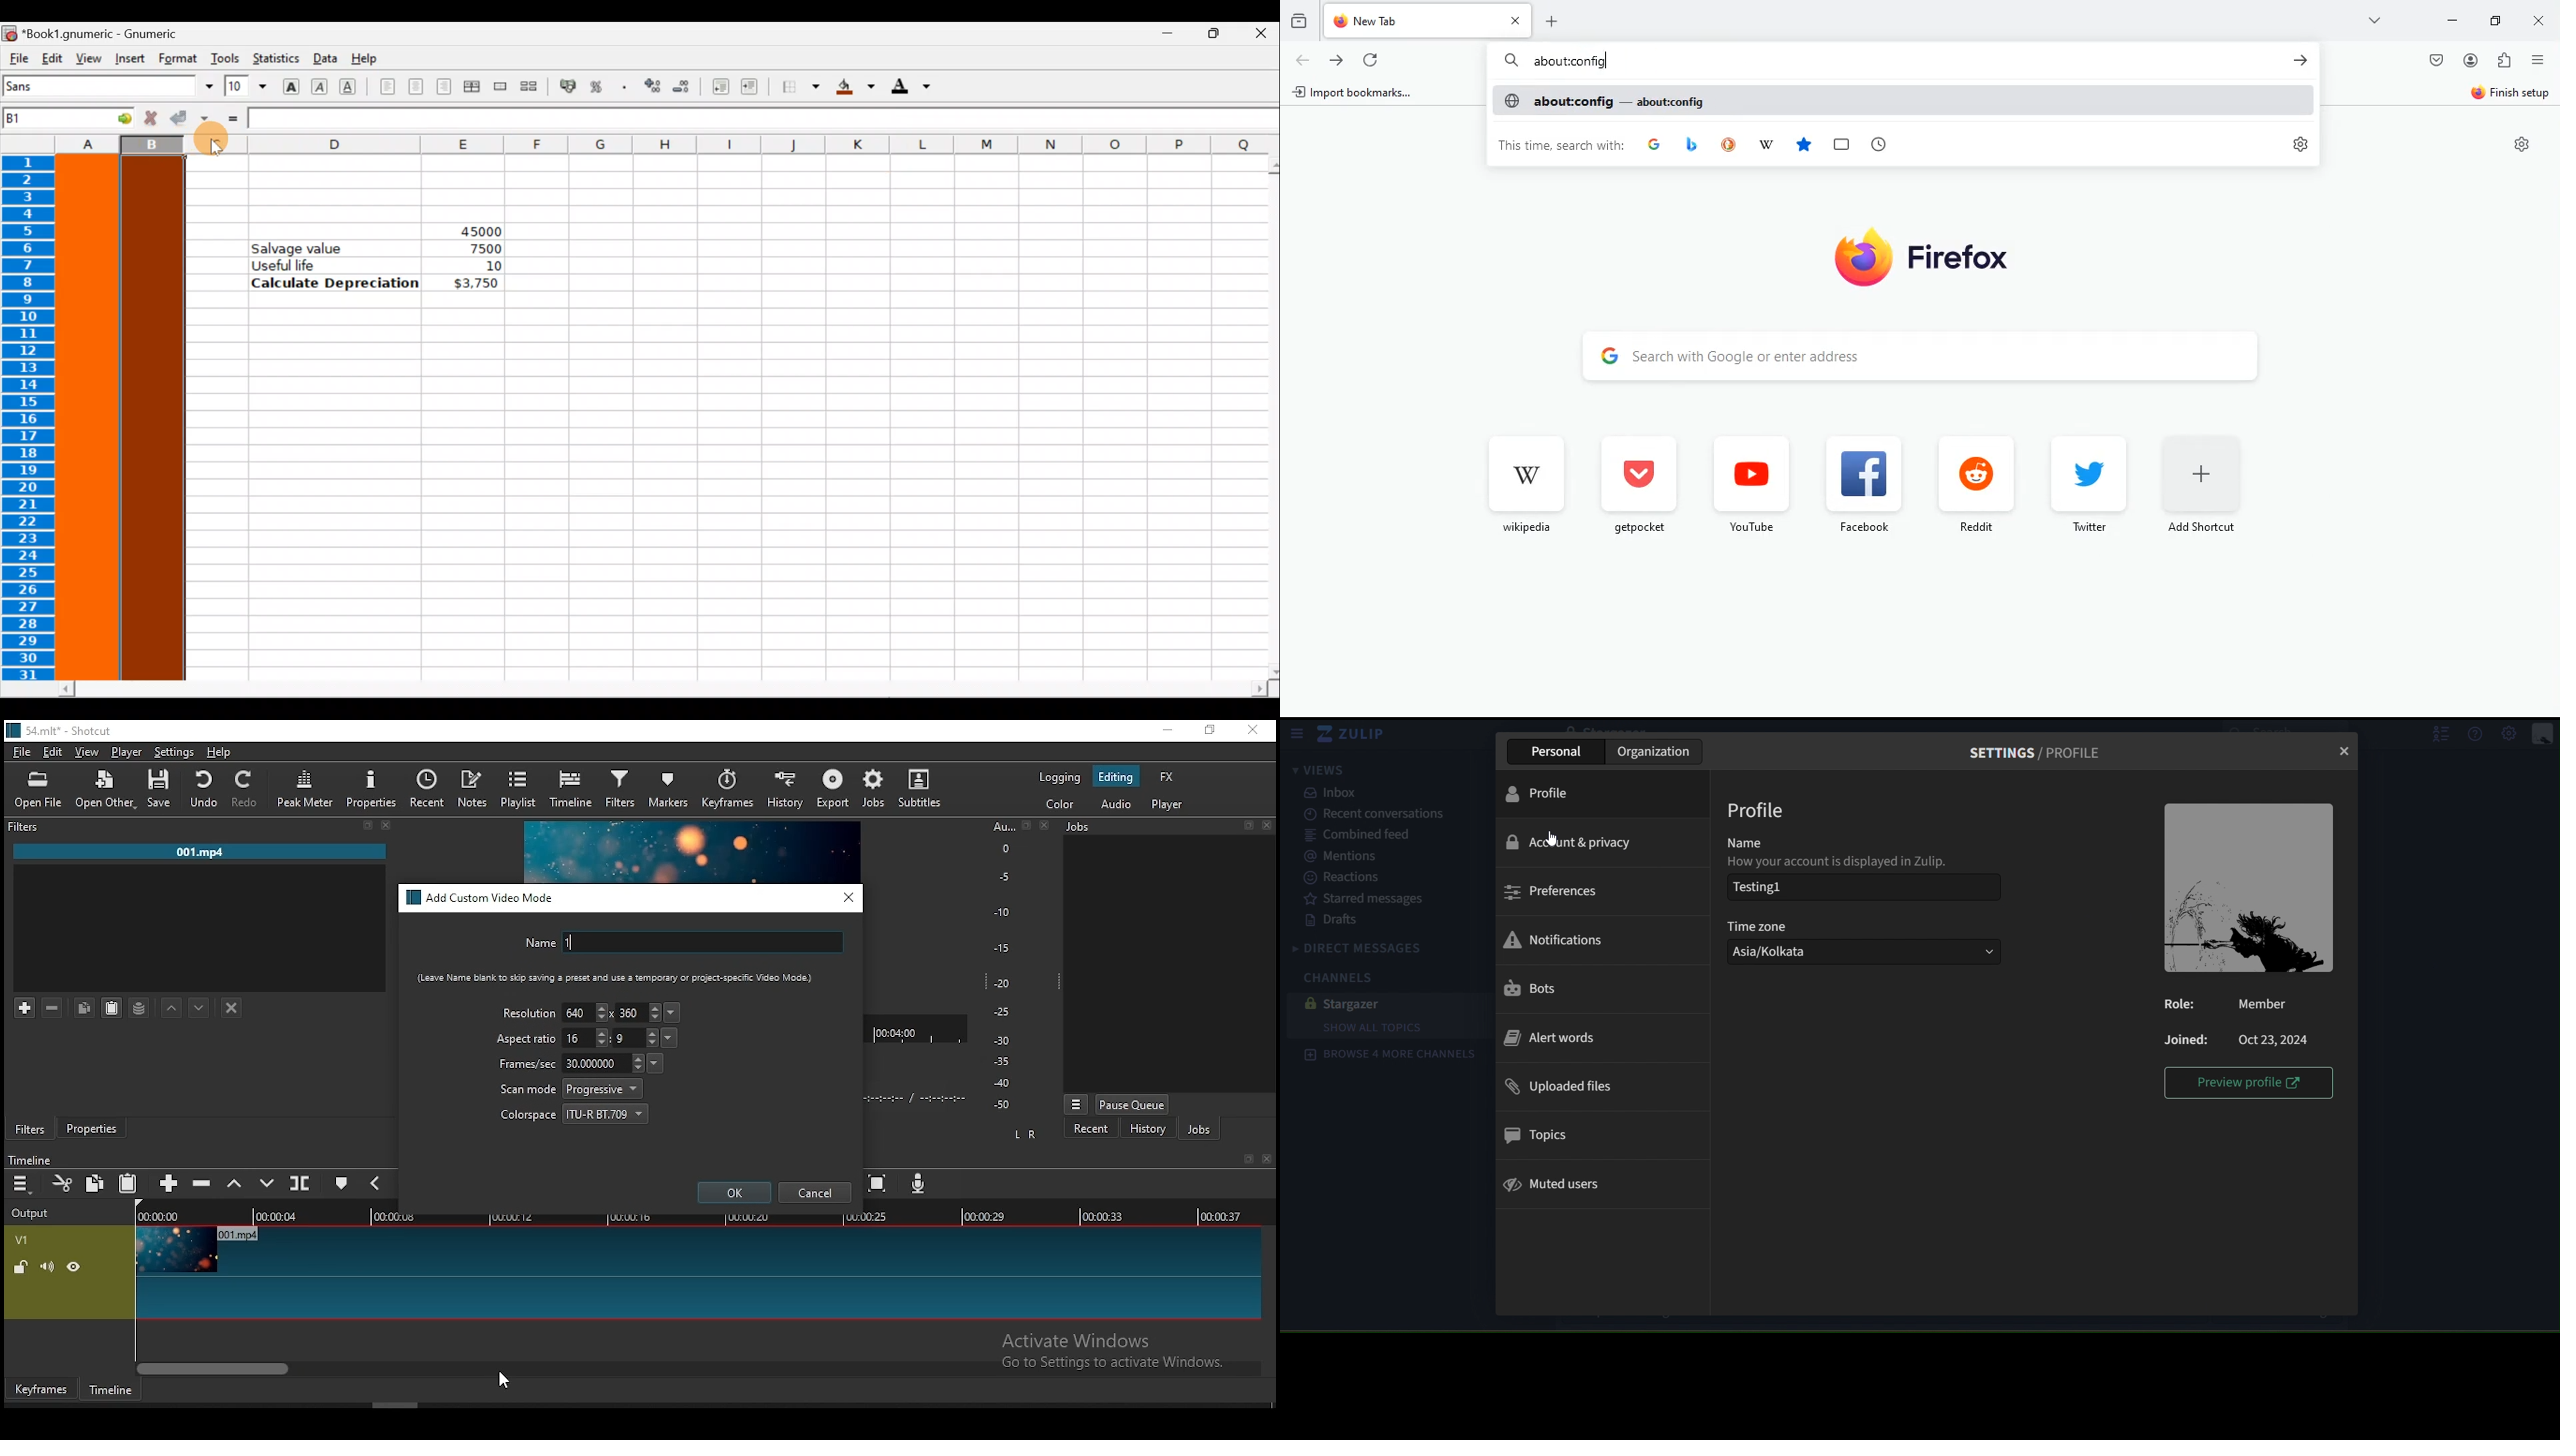 The width and height of the screenshot is (2576, 1456). Describe the element at coordinates (476, 266) in the screenshot. I see `10` at that location.